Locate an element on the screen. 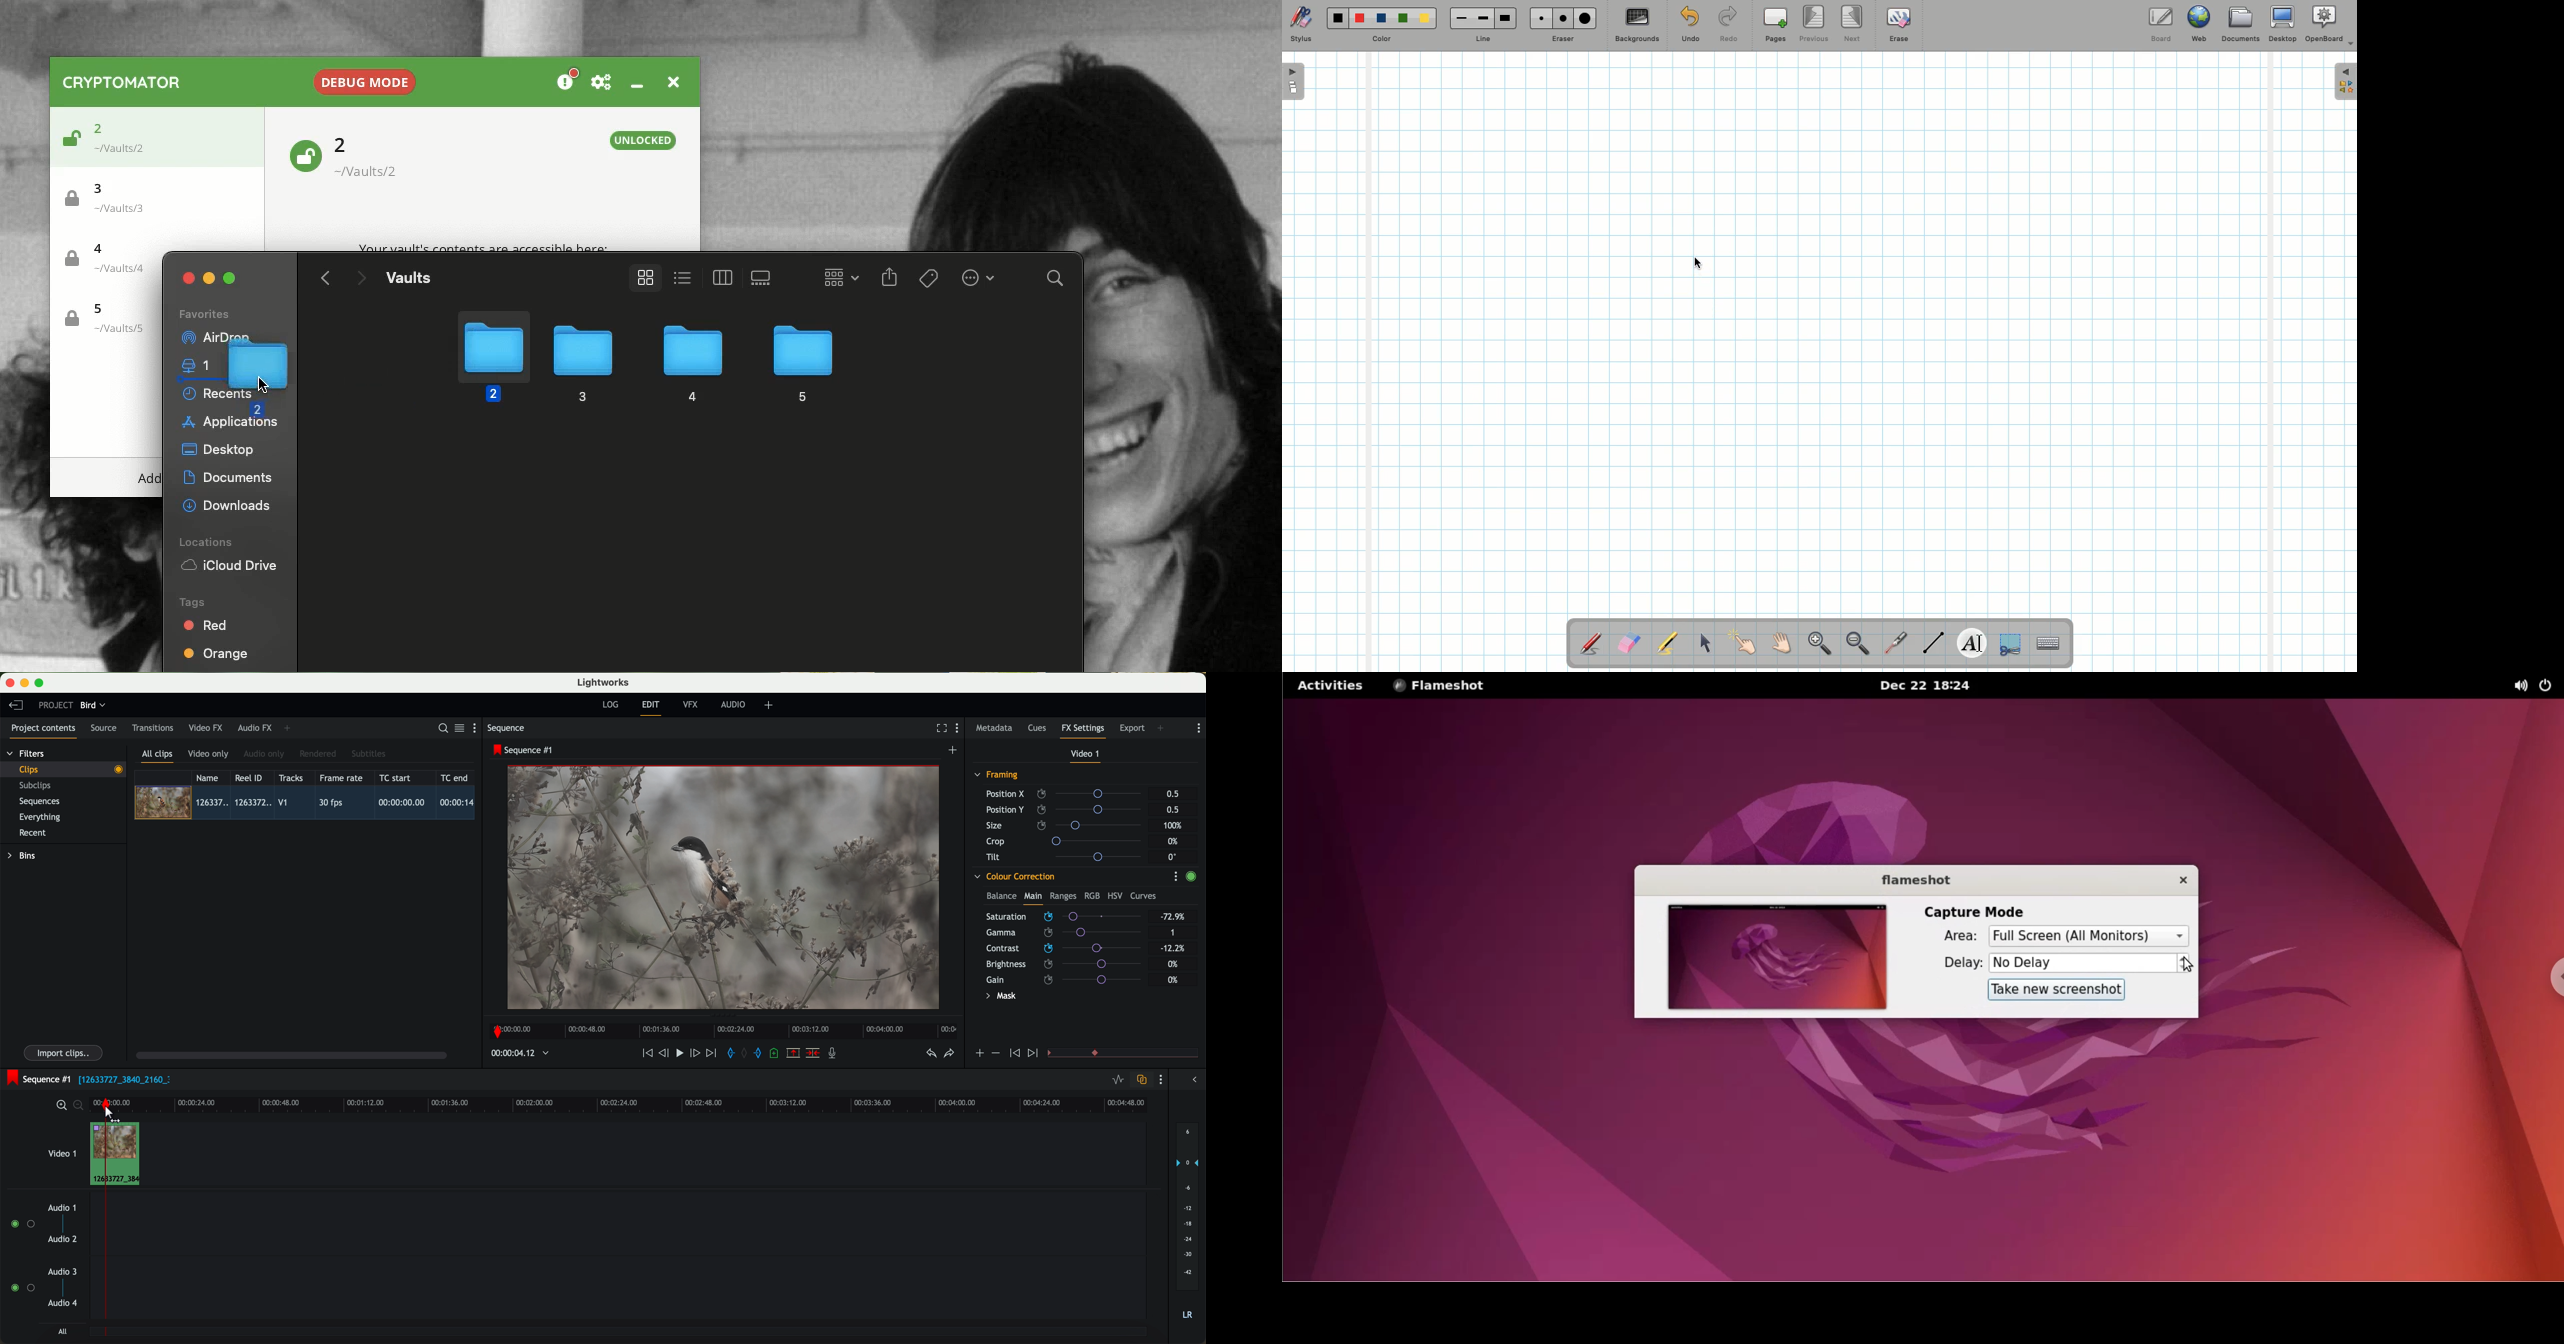 The image size is (2576, 1344). video 1 is located at coordinates (1086, 756).